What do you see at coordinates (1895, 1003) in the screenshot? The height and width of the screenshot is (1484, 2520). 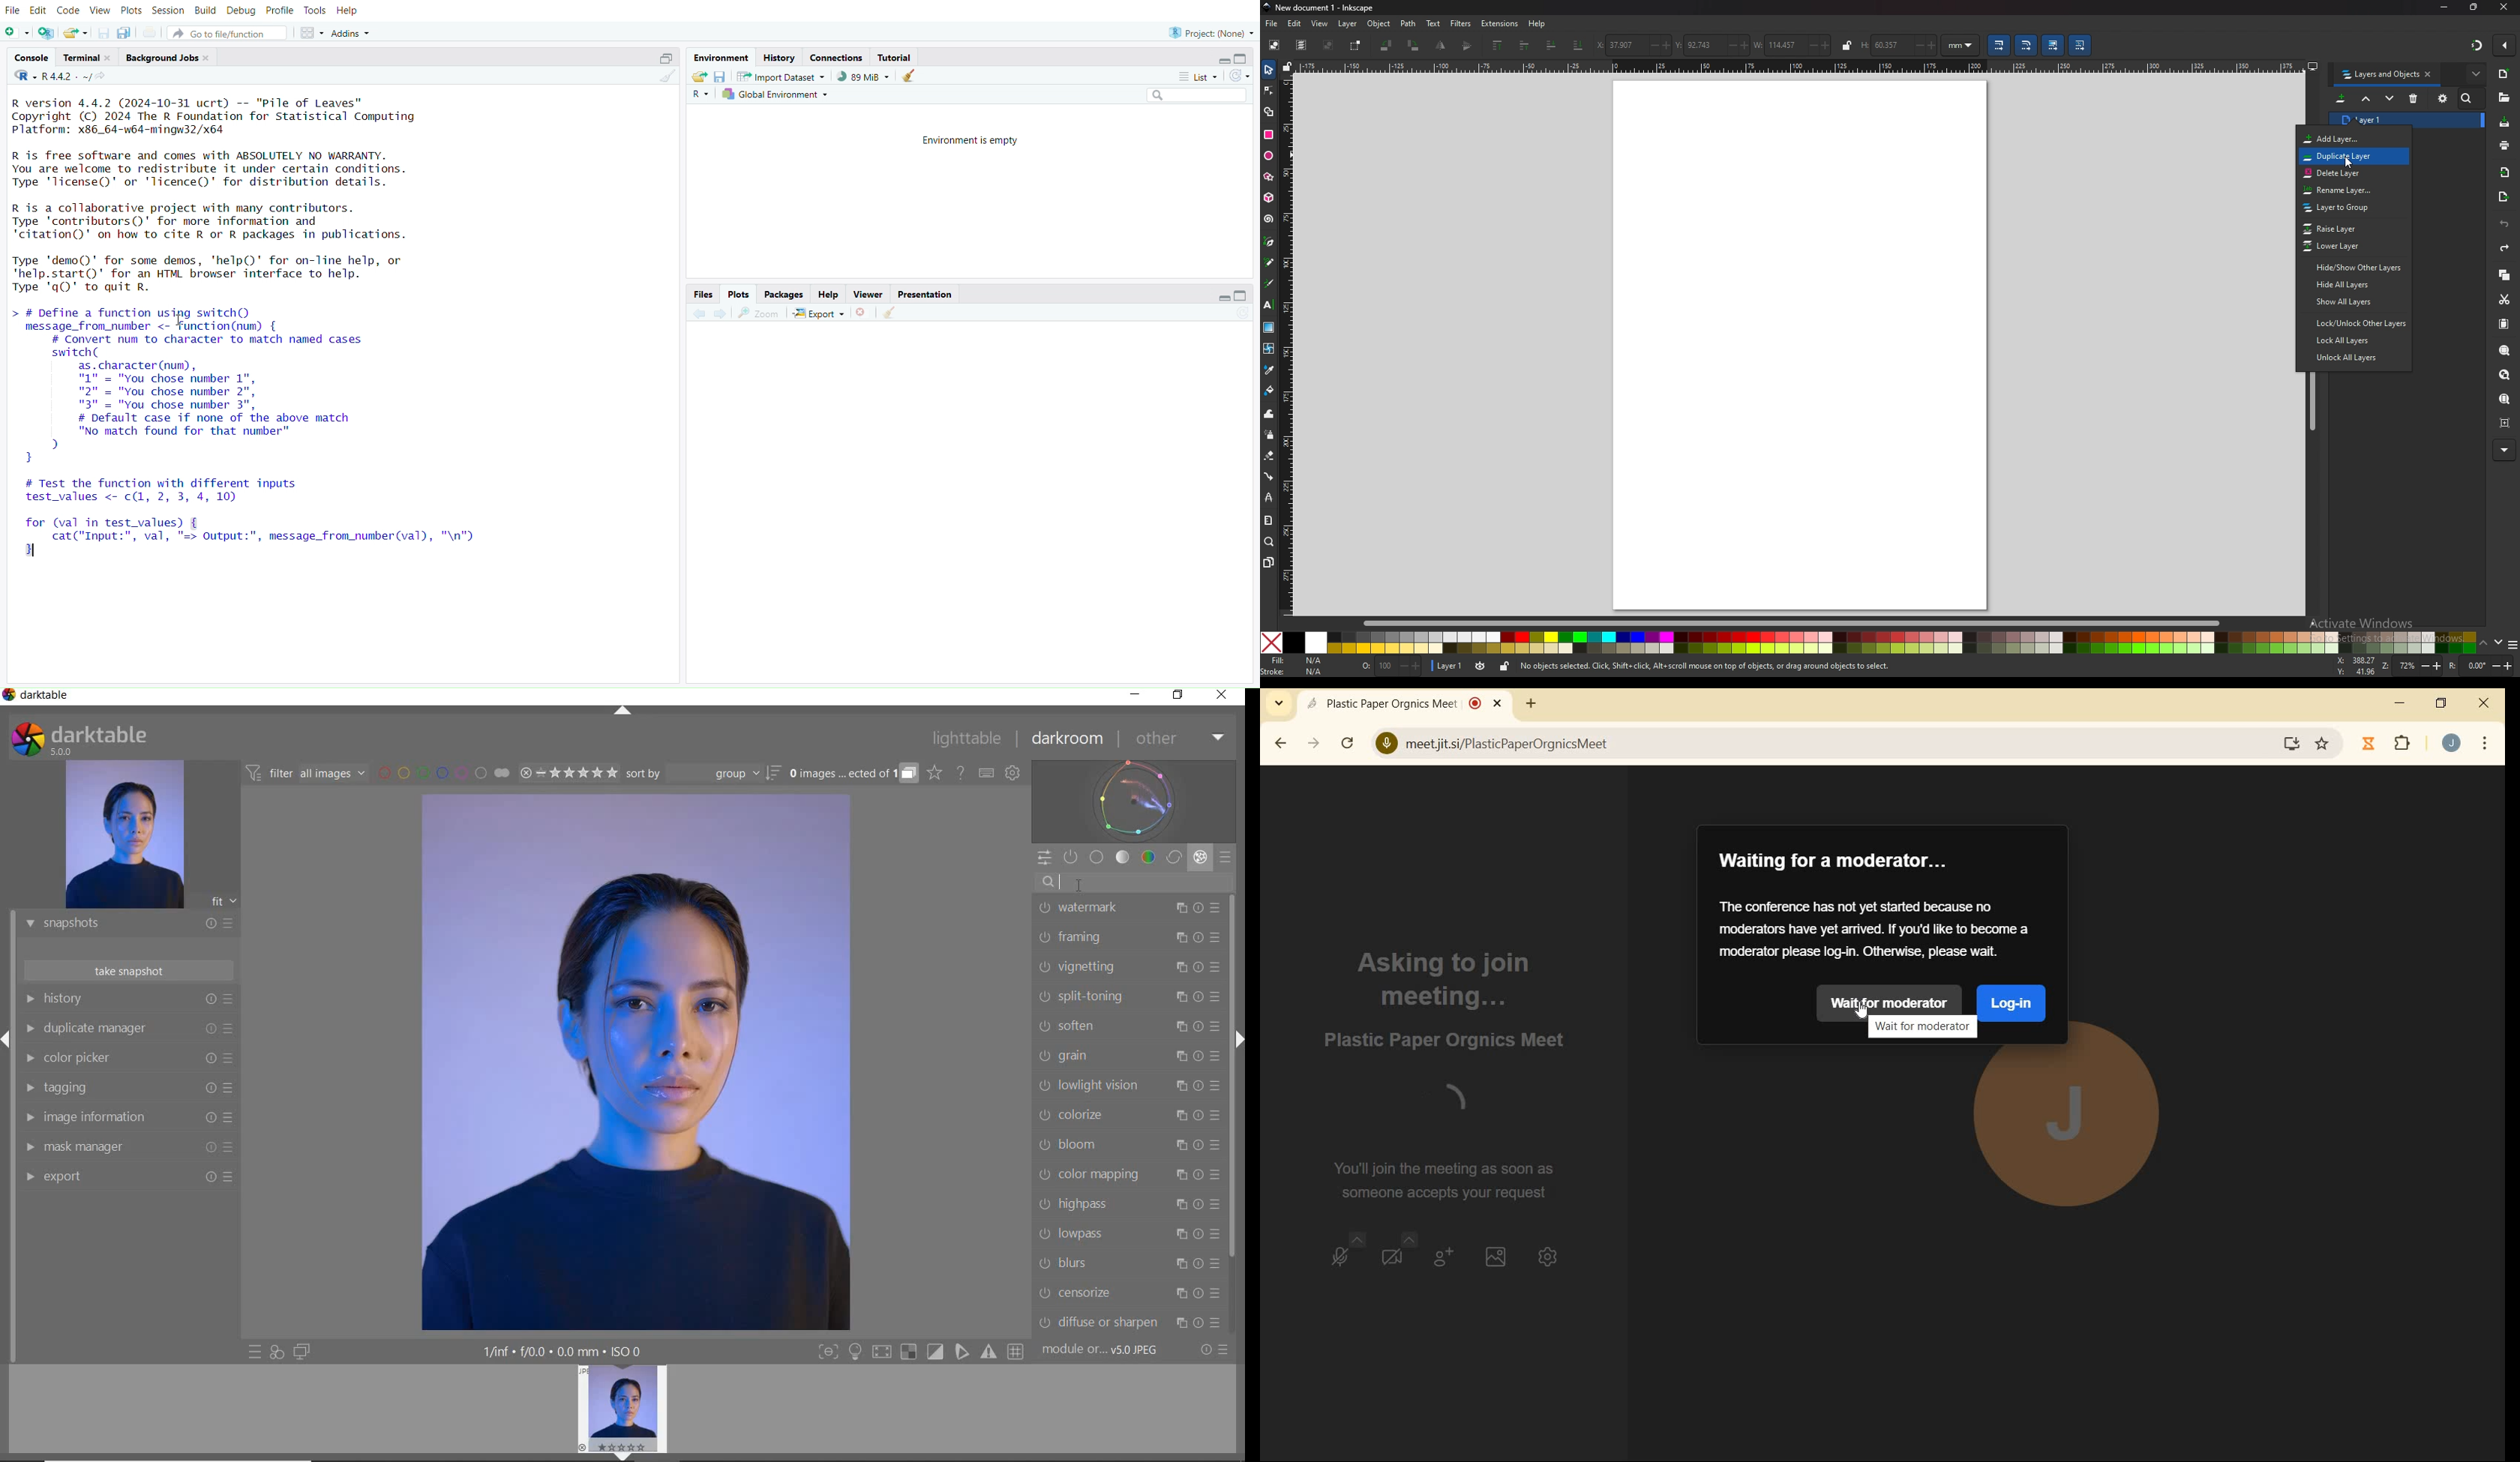 I see `wait for moderator` at bounding box center [1895, 1003].